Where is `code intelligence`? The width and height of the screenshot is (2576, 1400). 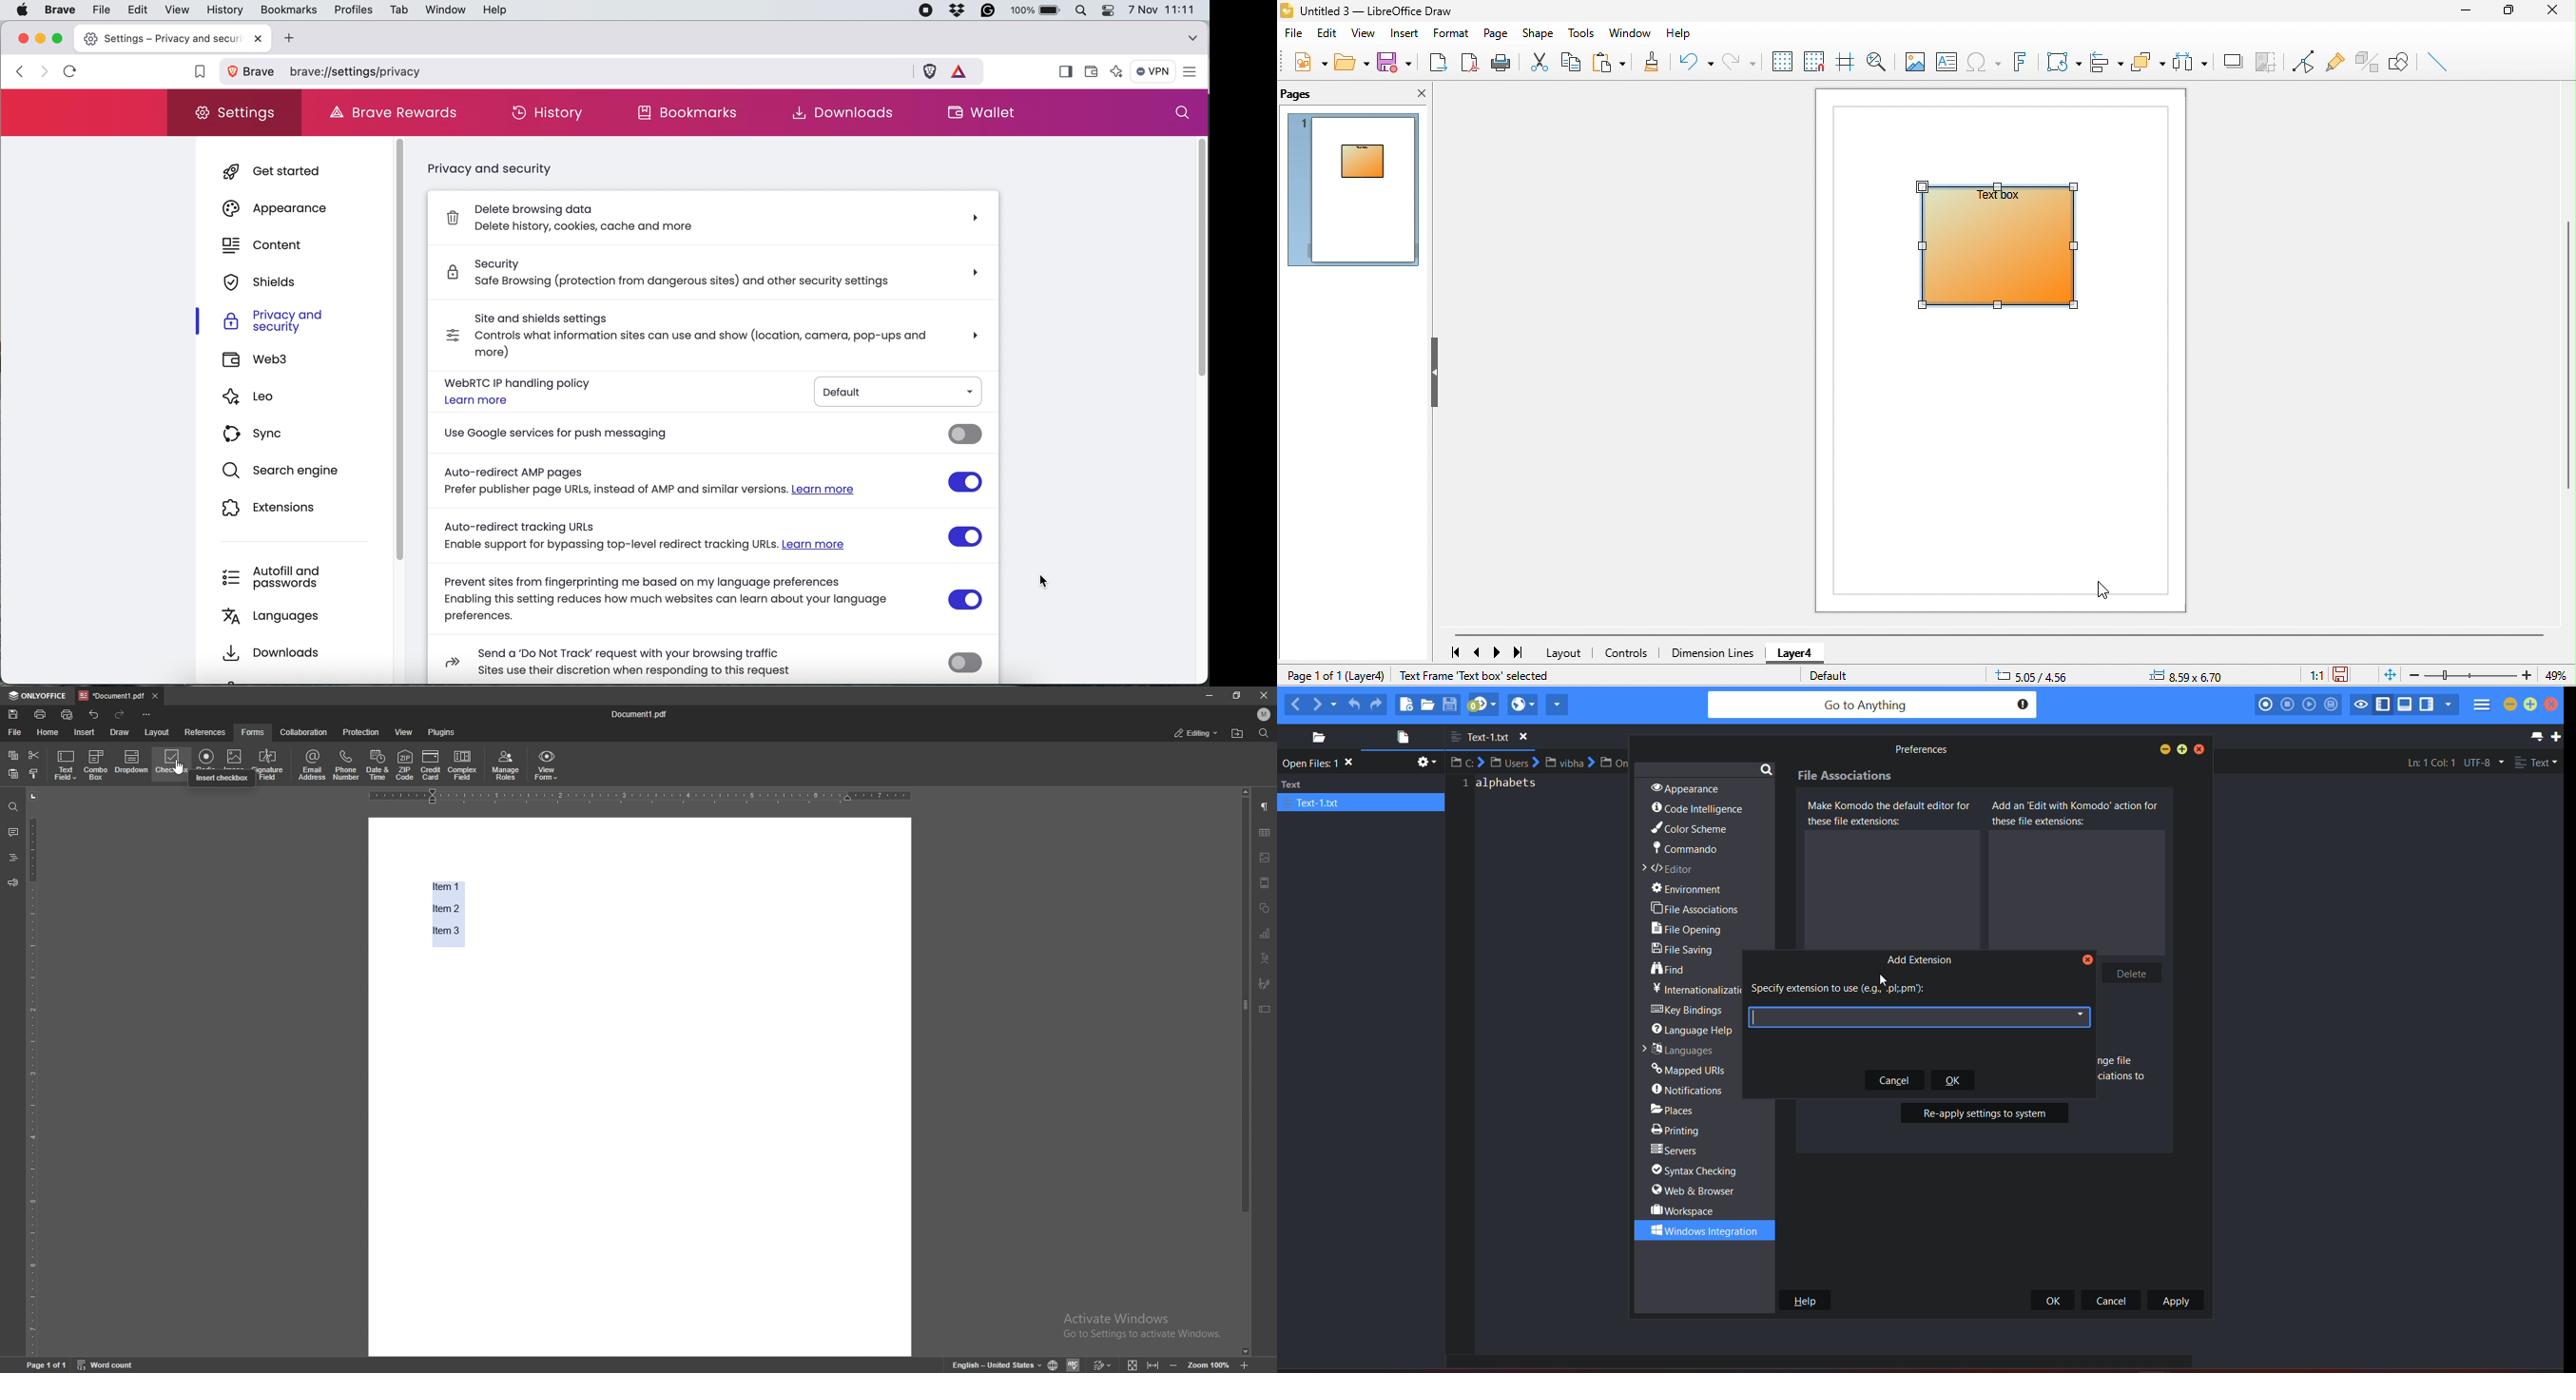 code intelligence is located at coordinates (1698, 809).